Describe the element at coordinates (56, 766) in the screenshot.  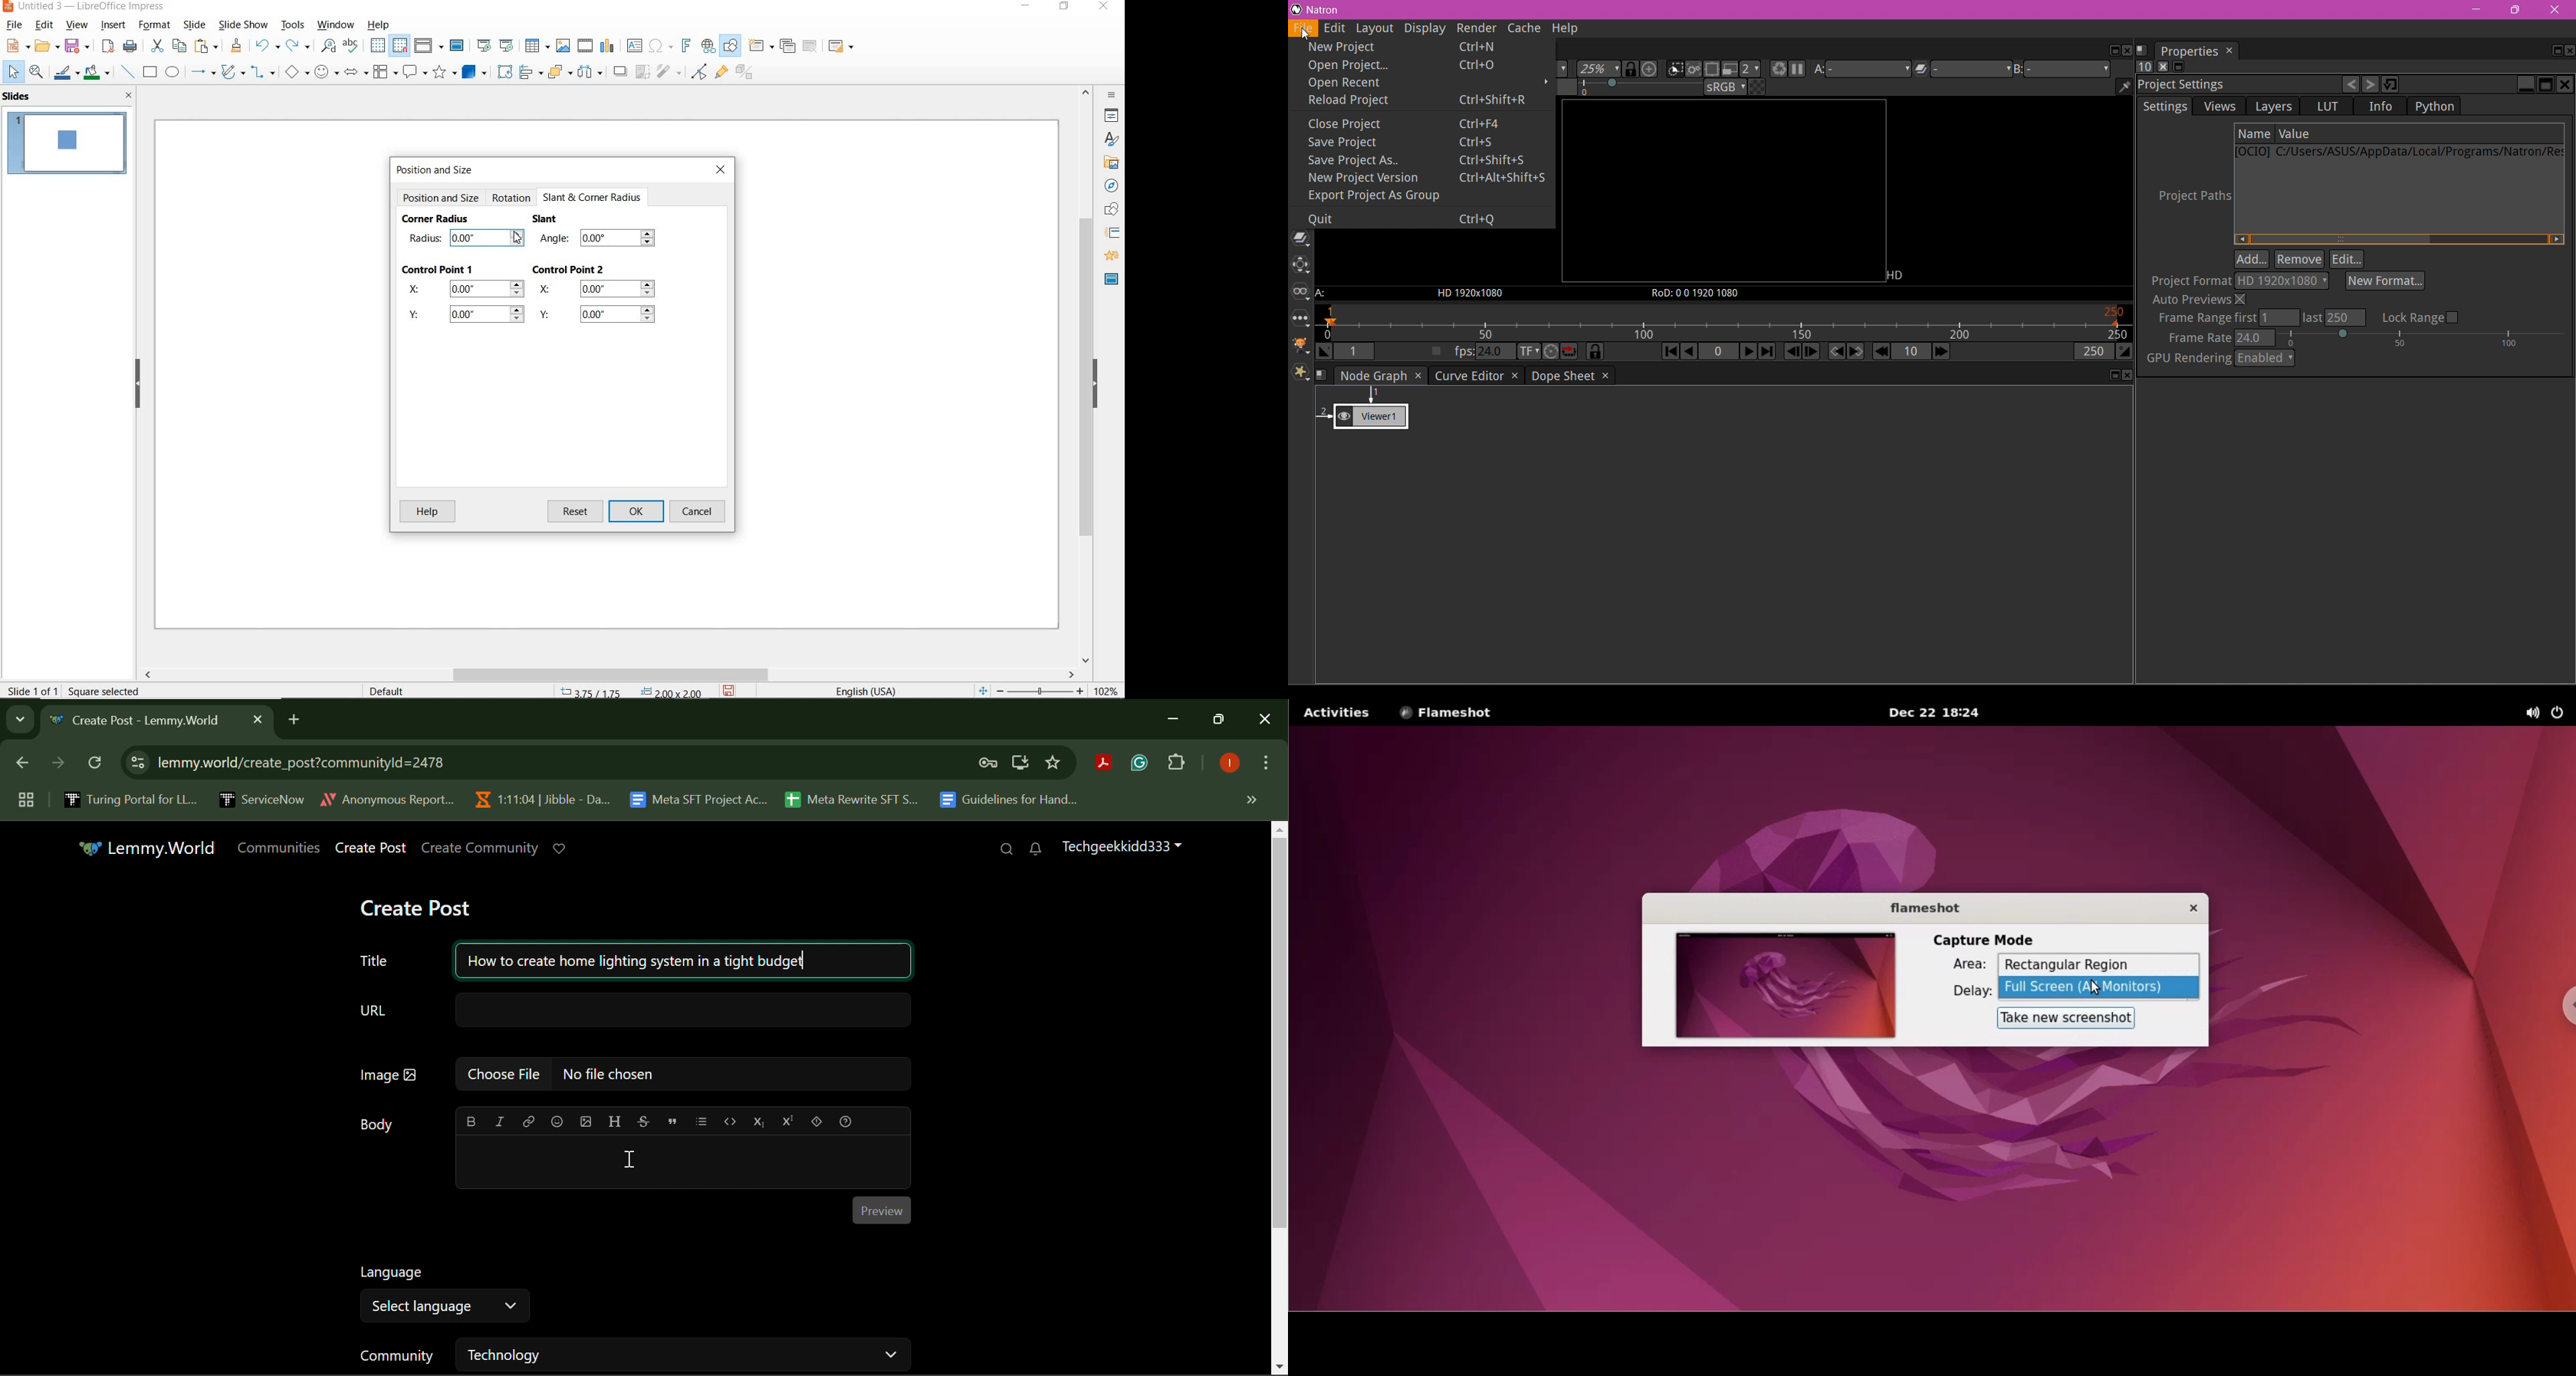
I see `Next Page ` at that location.